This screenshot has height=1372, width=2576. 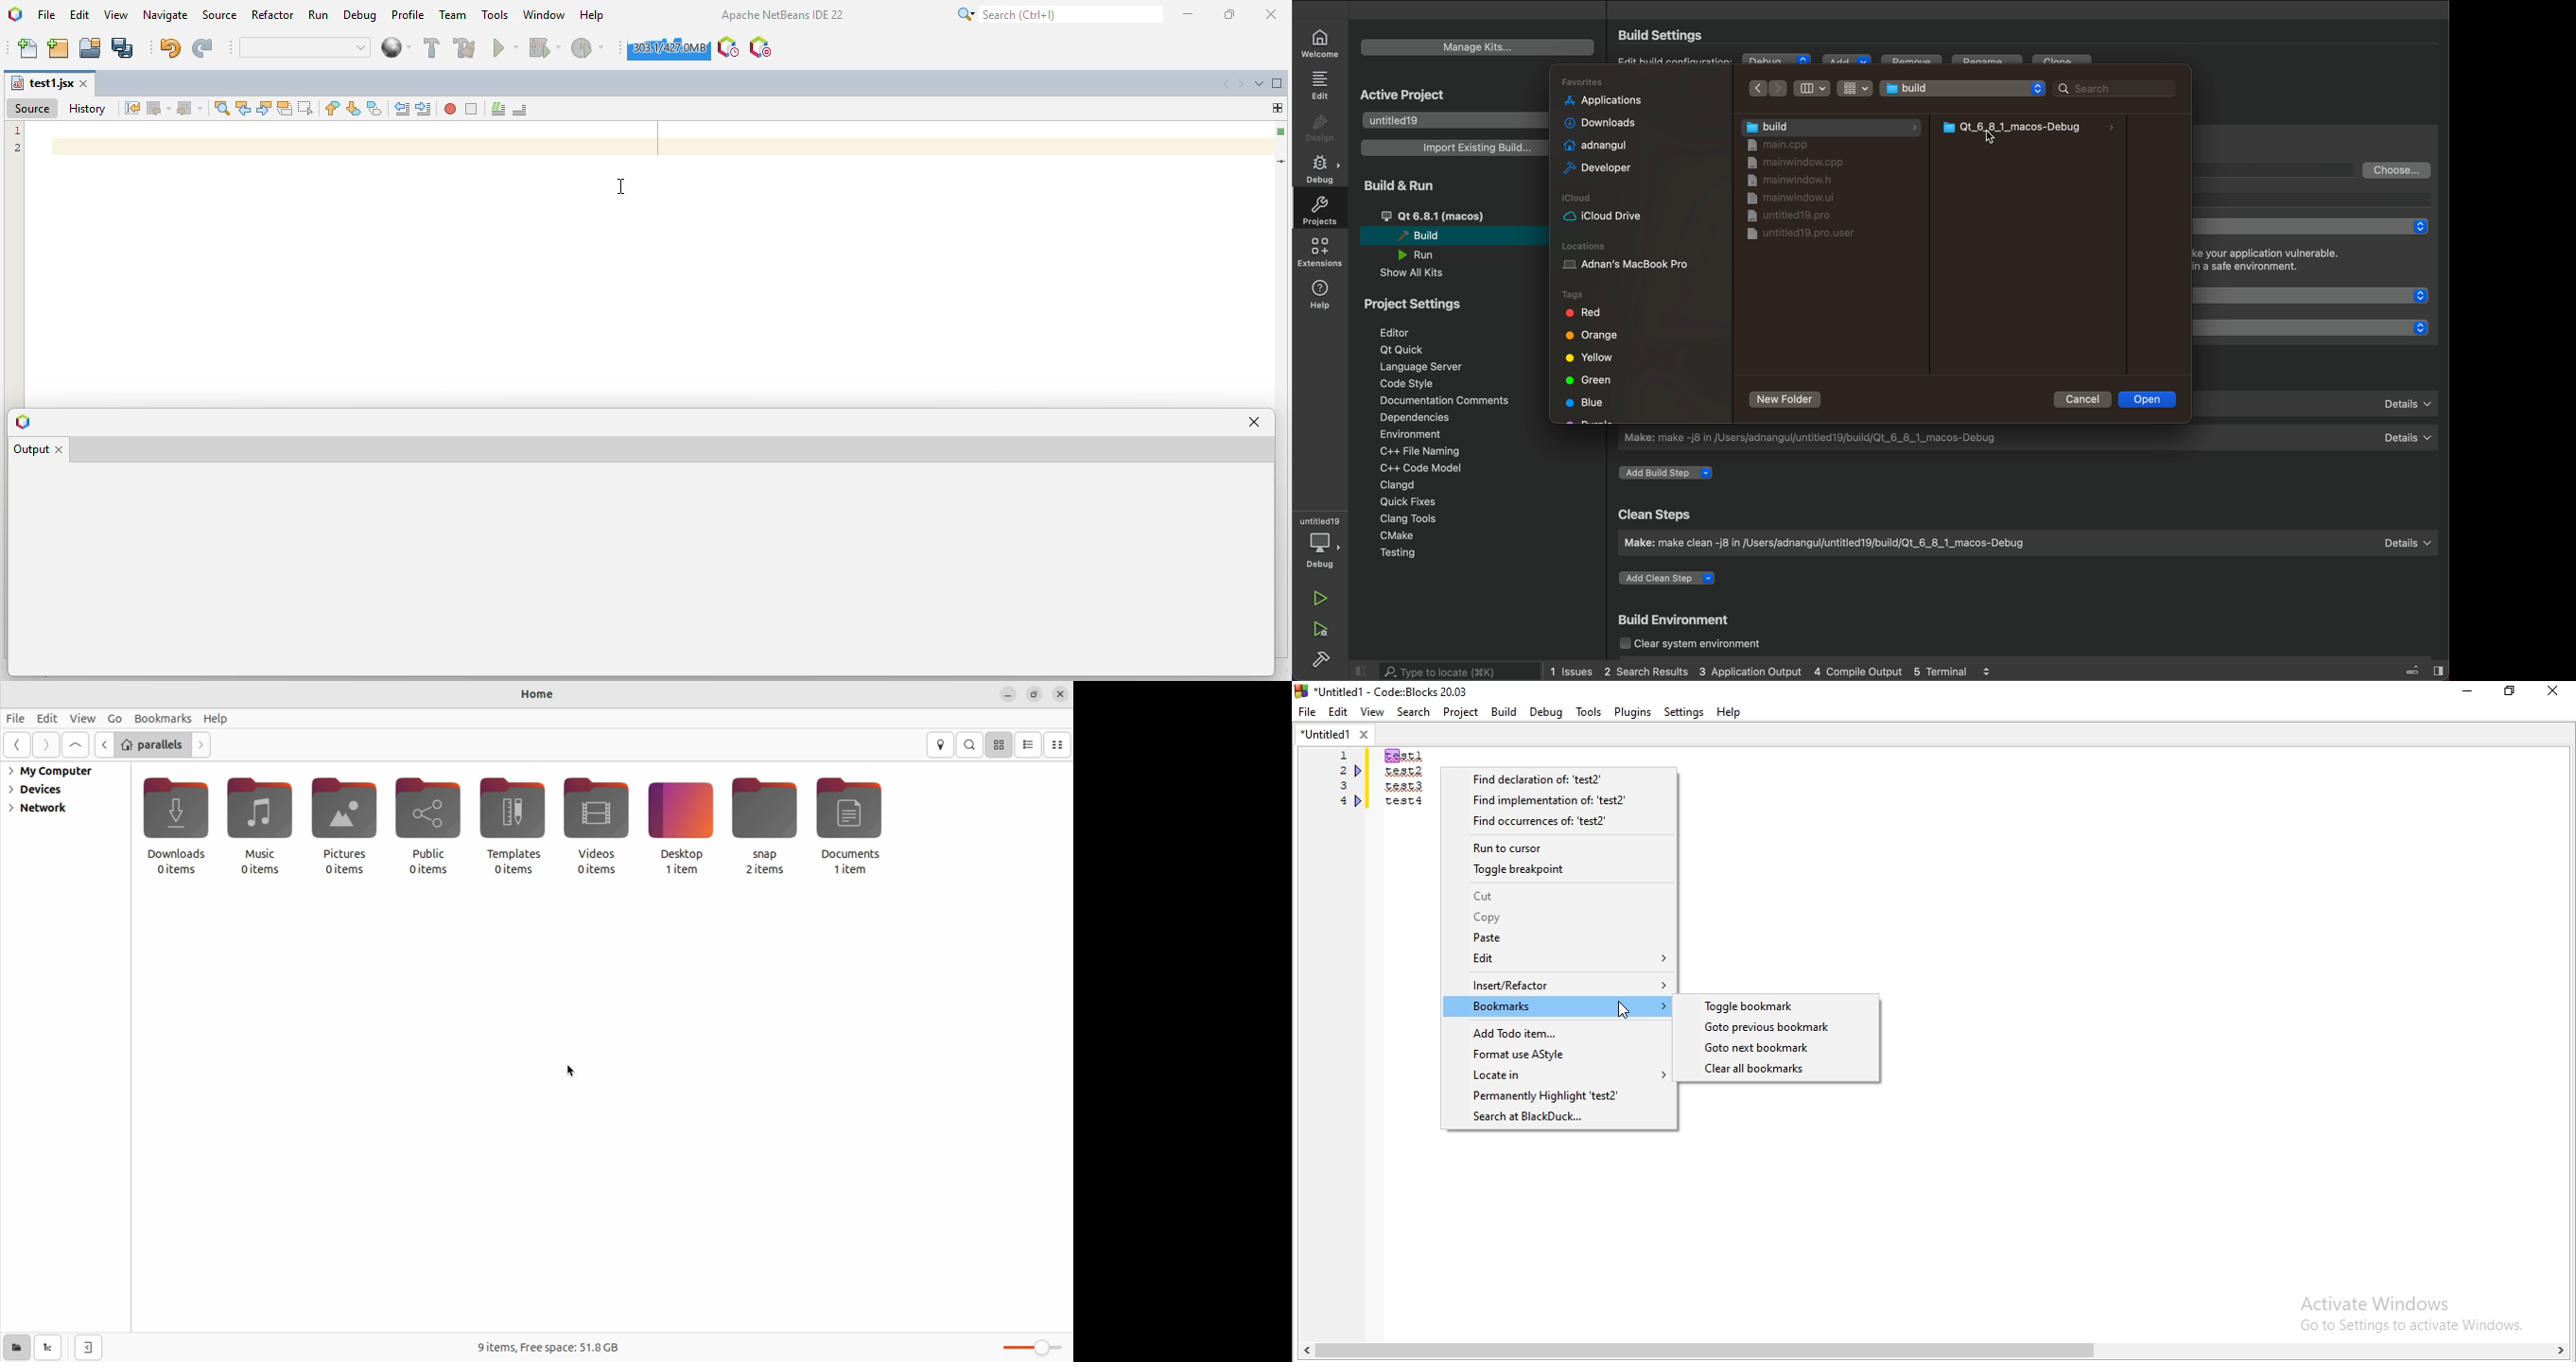 I want to click on Minimise, so click(x=2465, y=694).